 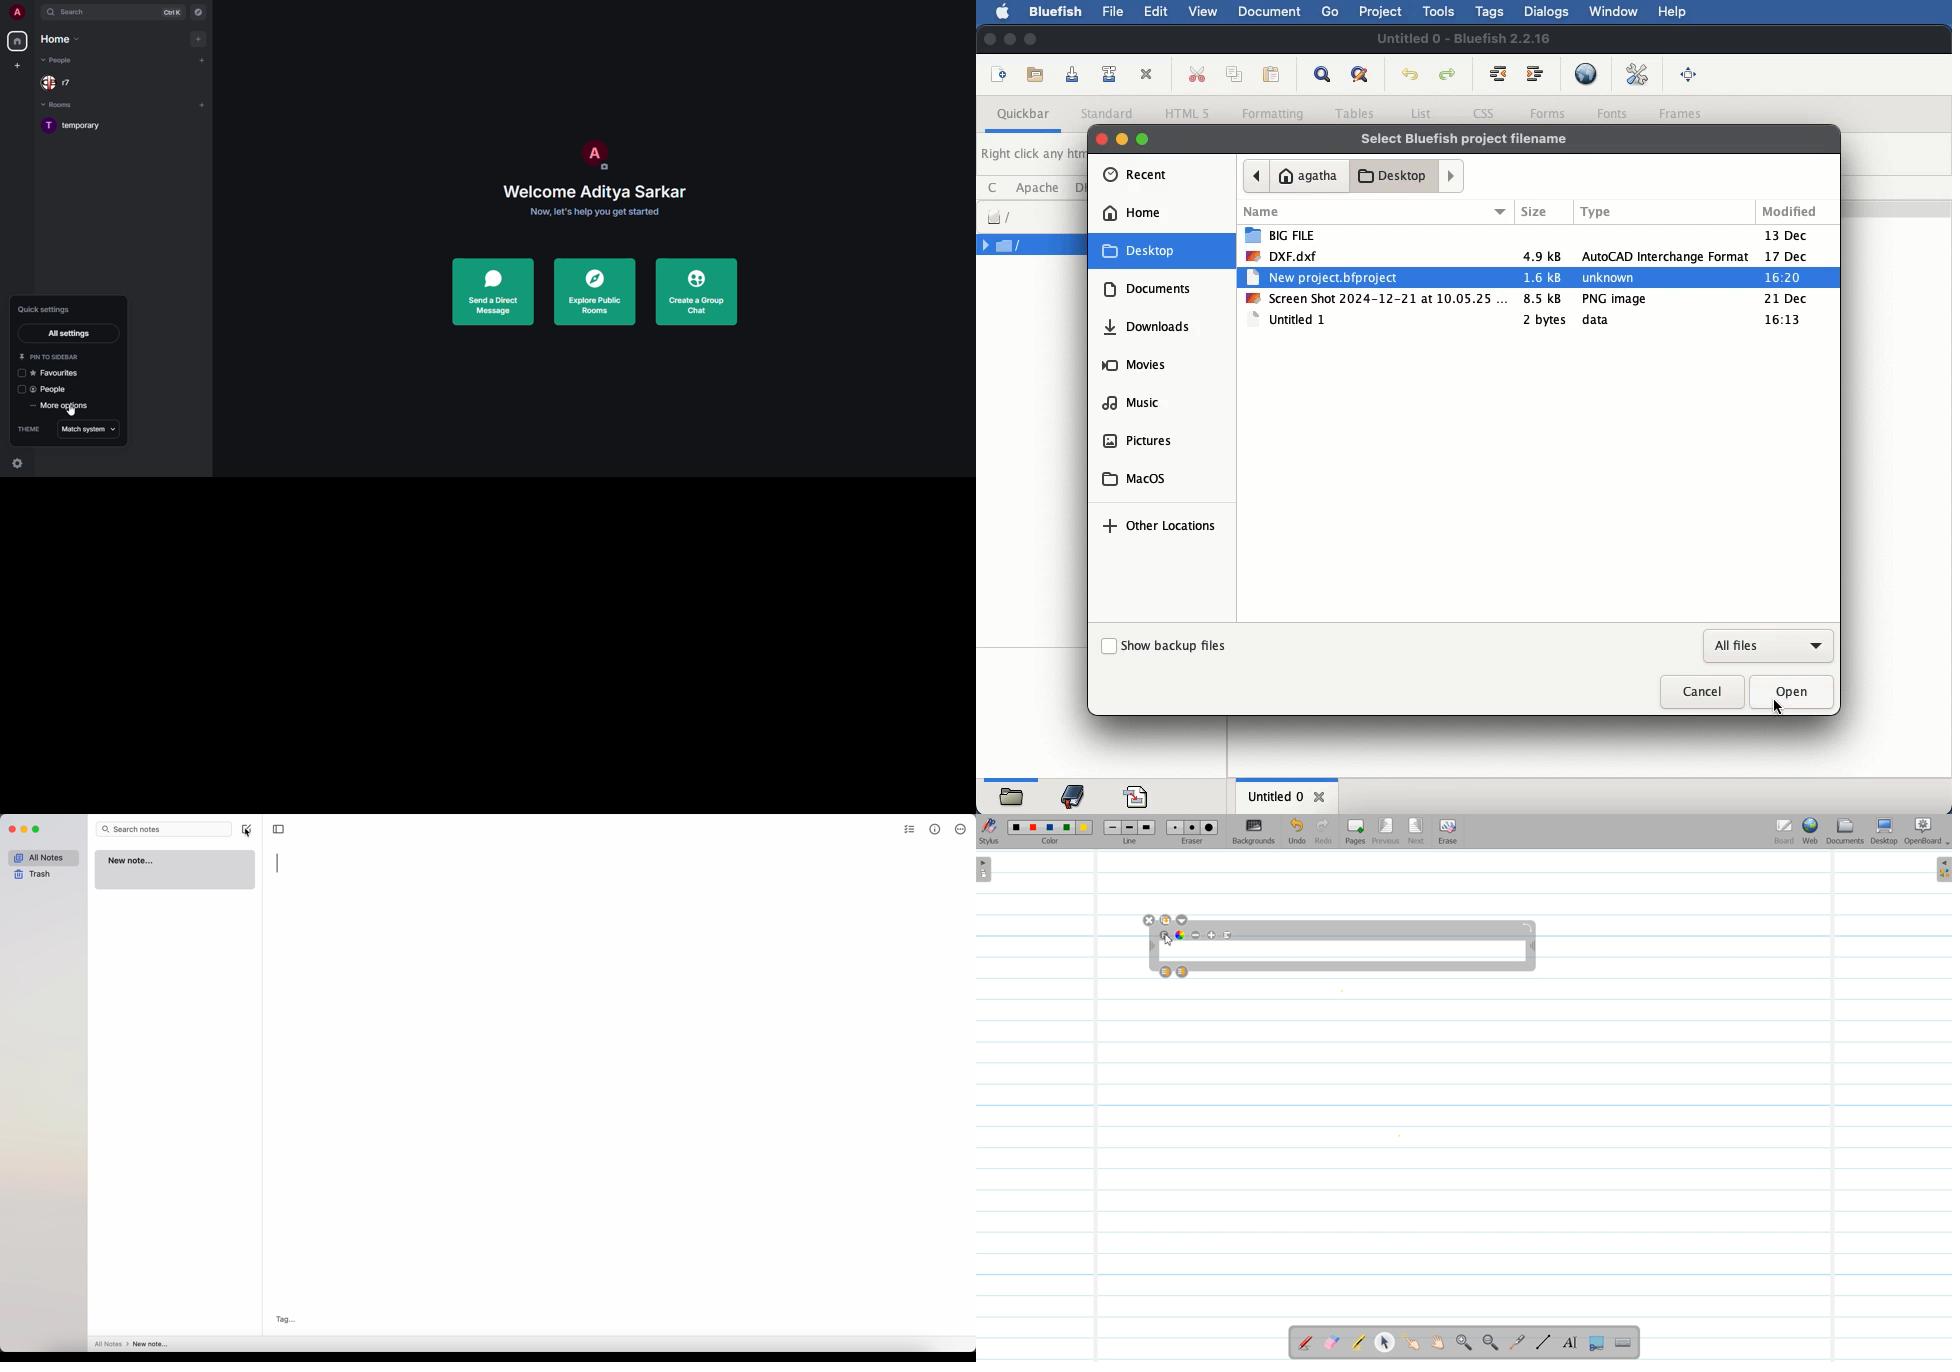 What do you see at coordinates (1586, 73) in the screenshot?
I see `preview in browser` at bounding box center [1586, 73].